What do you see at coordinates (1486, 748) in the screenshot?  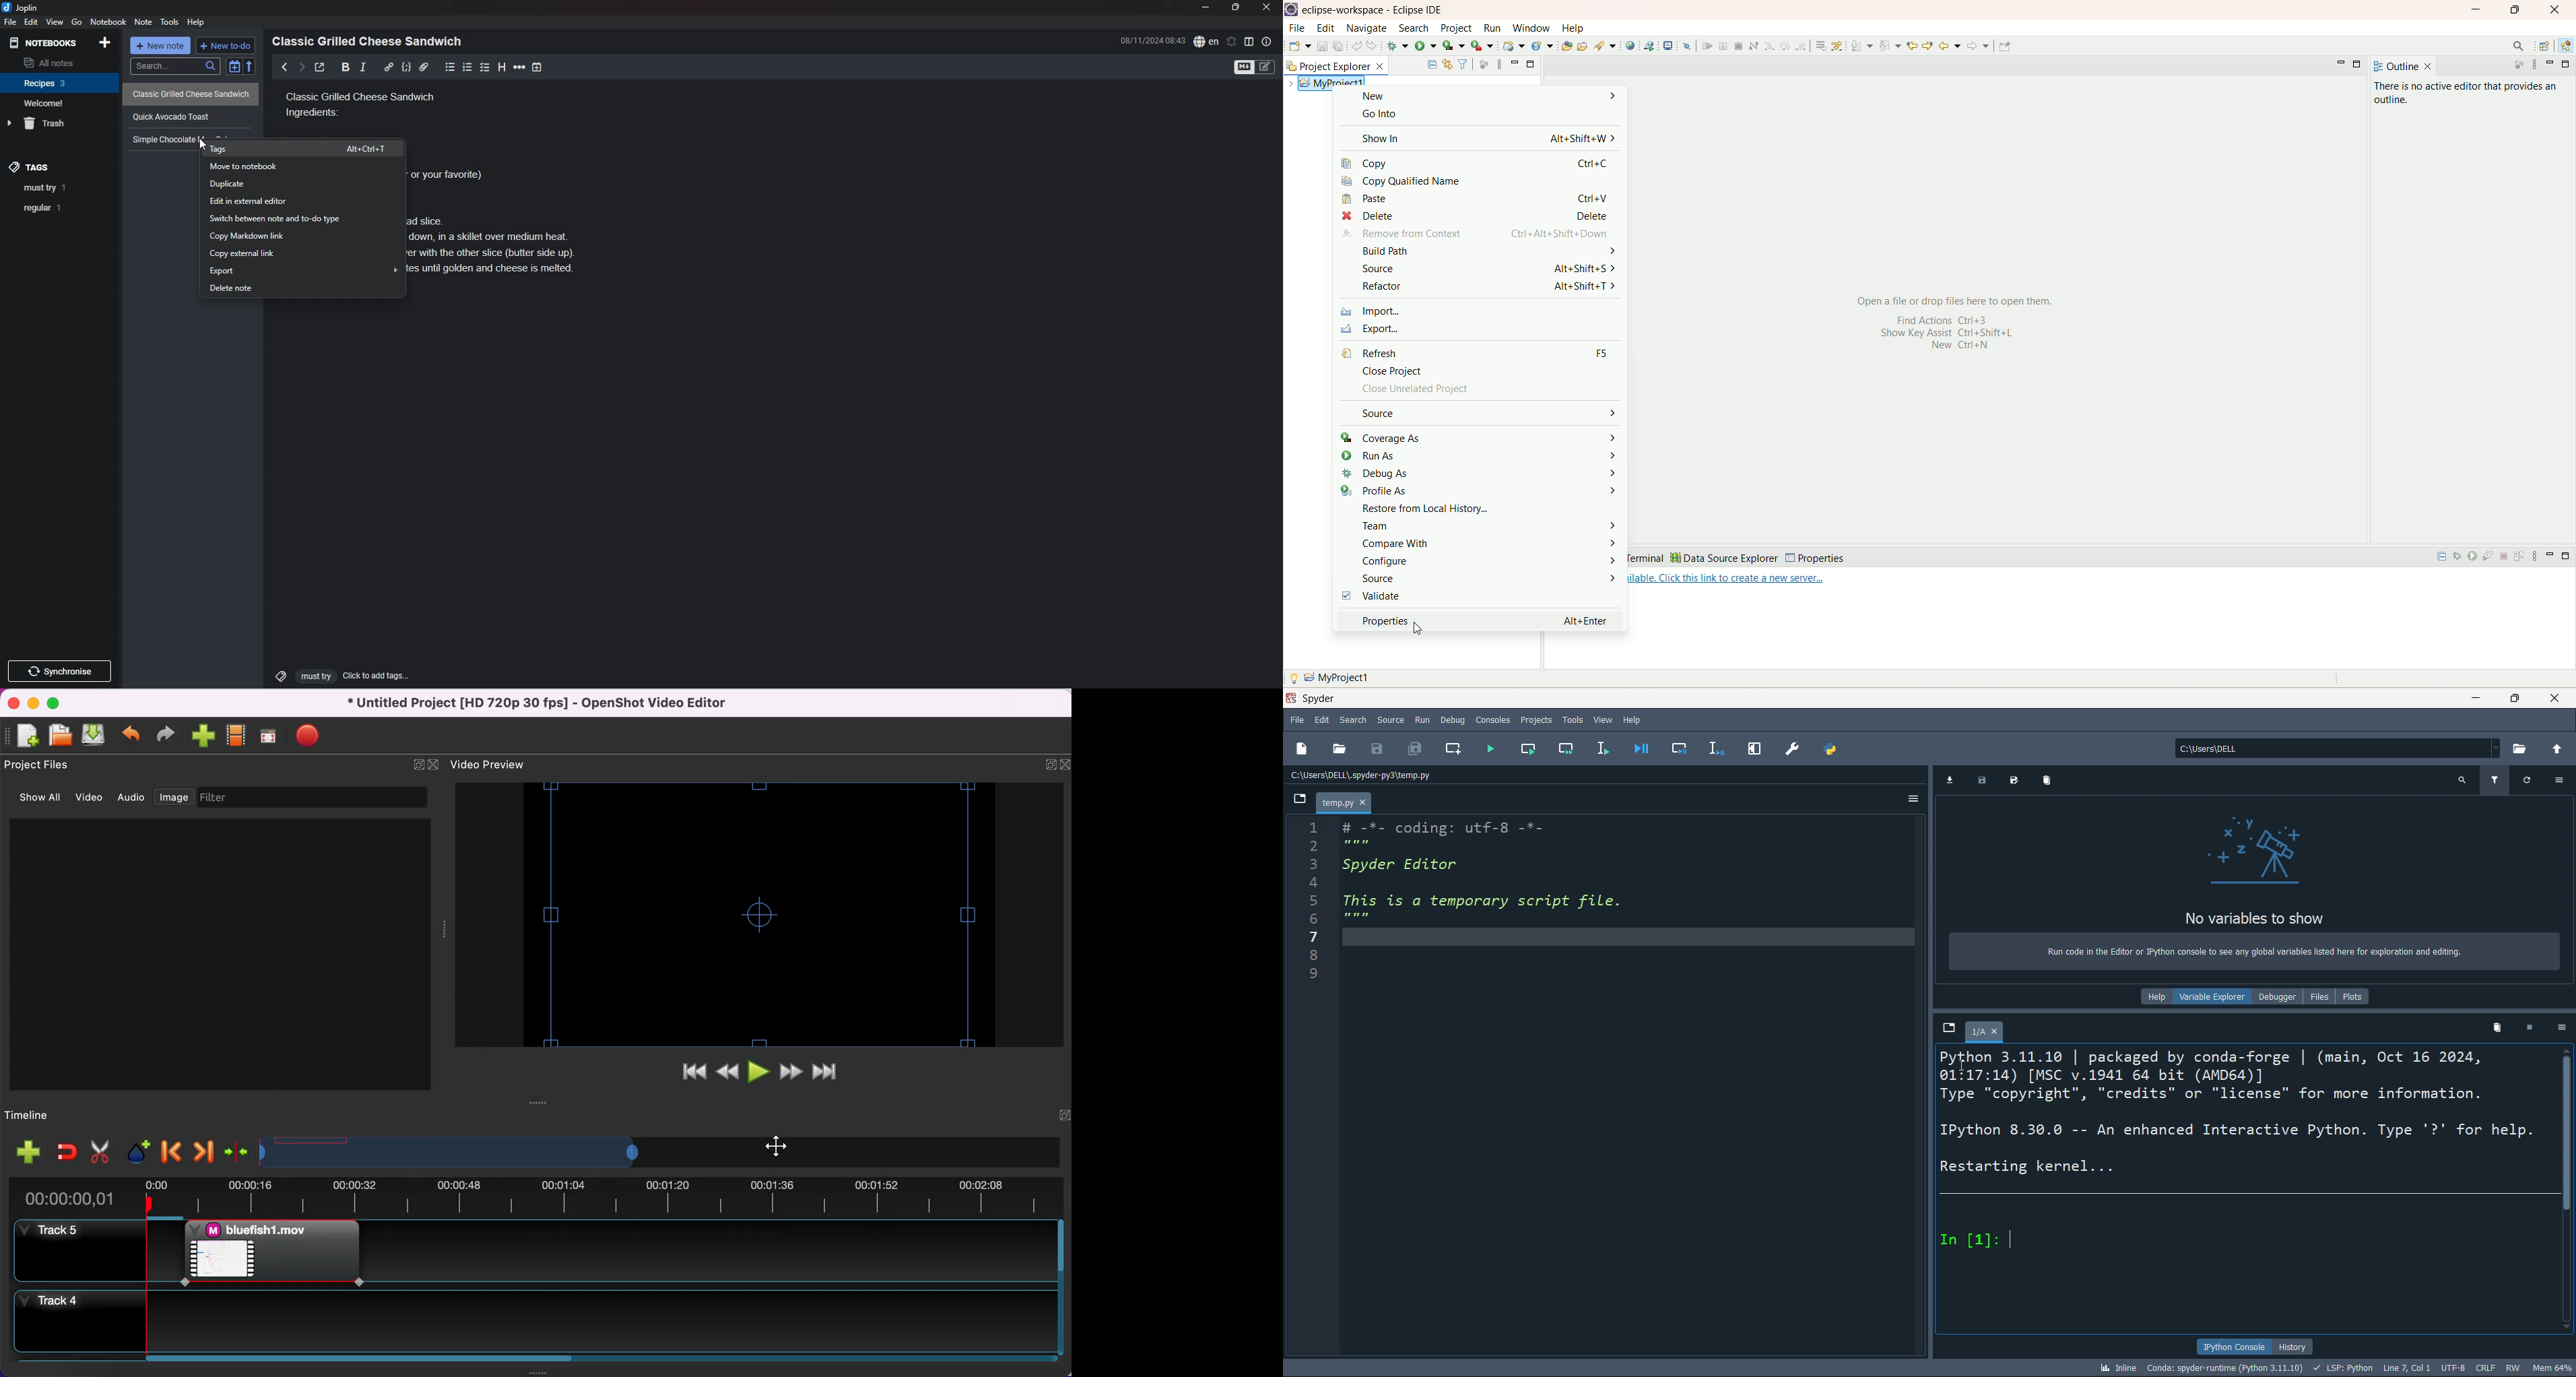 I see `run file` at bounding box center [1486, 748].